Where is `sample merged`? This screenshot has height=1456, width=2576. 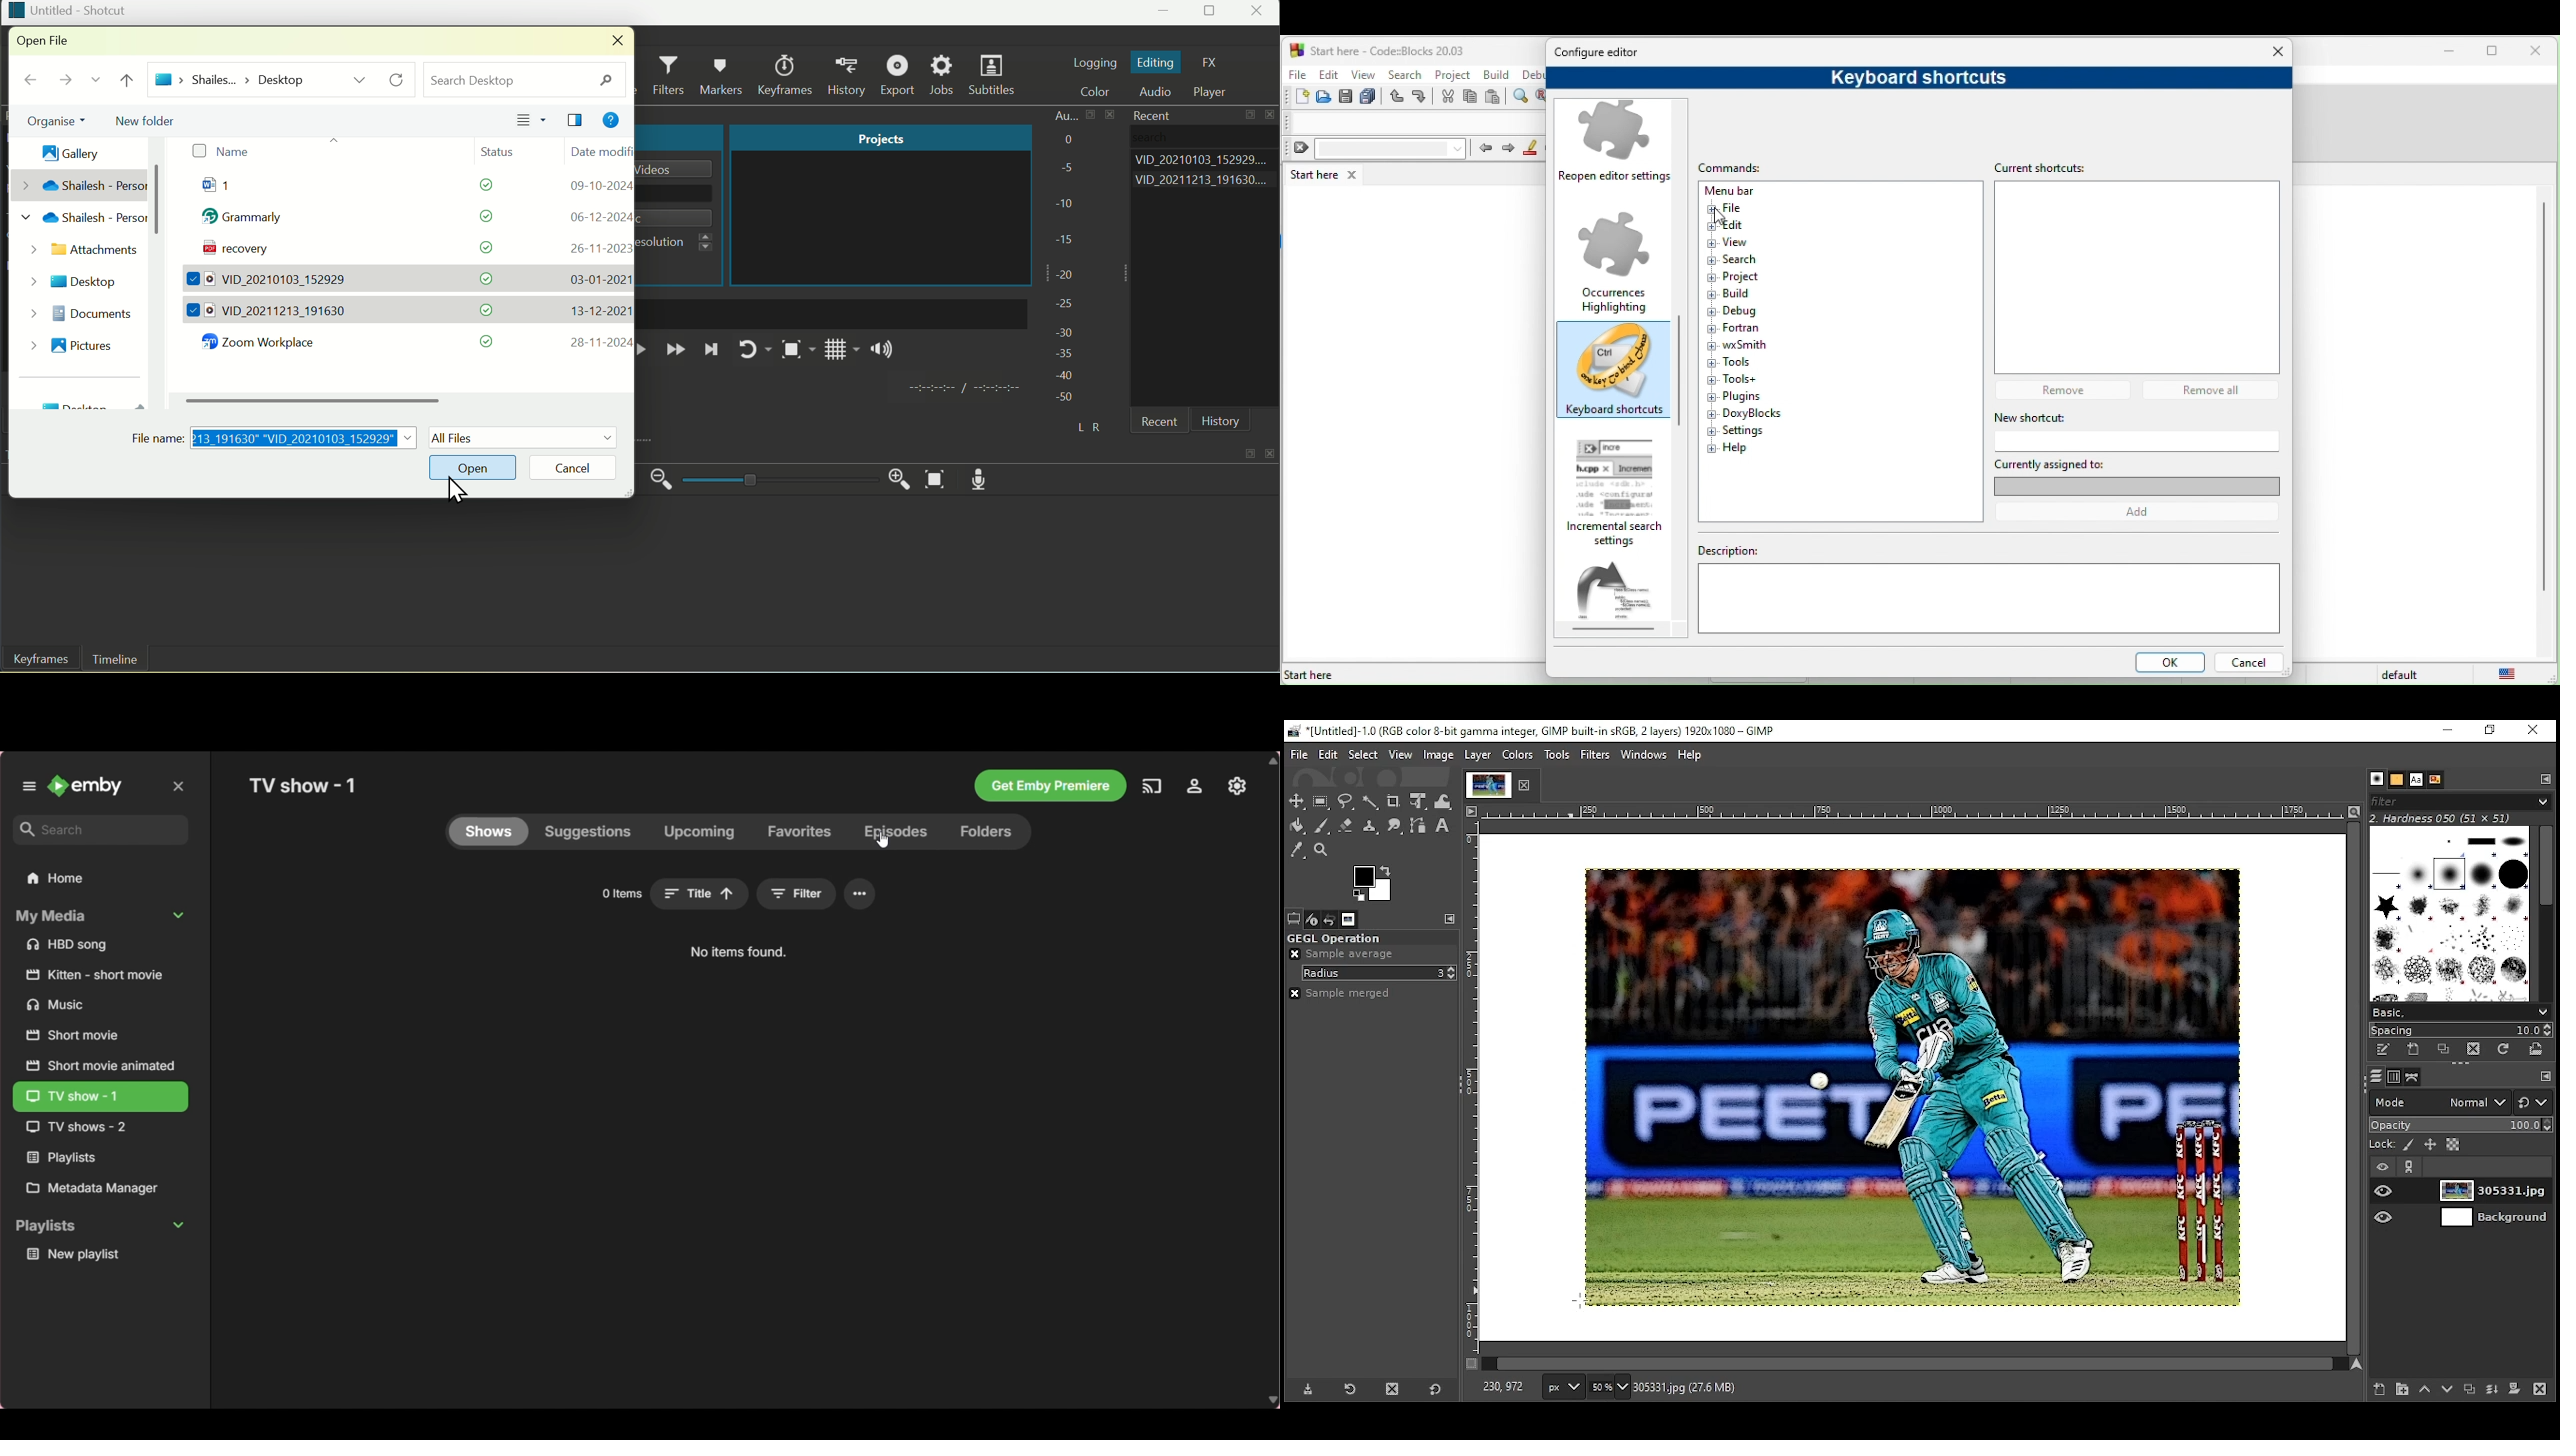 sample merged is located at coordinates (1340, 993).